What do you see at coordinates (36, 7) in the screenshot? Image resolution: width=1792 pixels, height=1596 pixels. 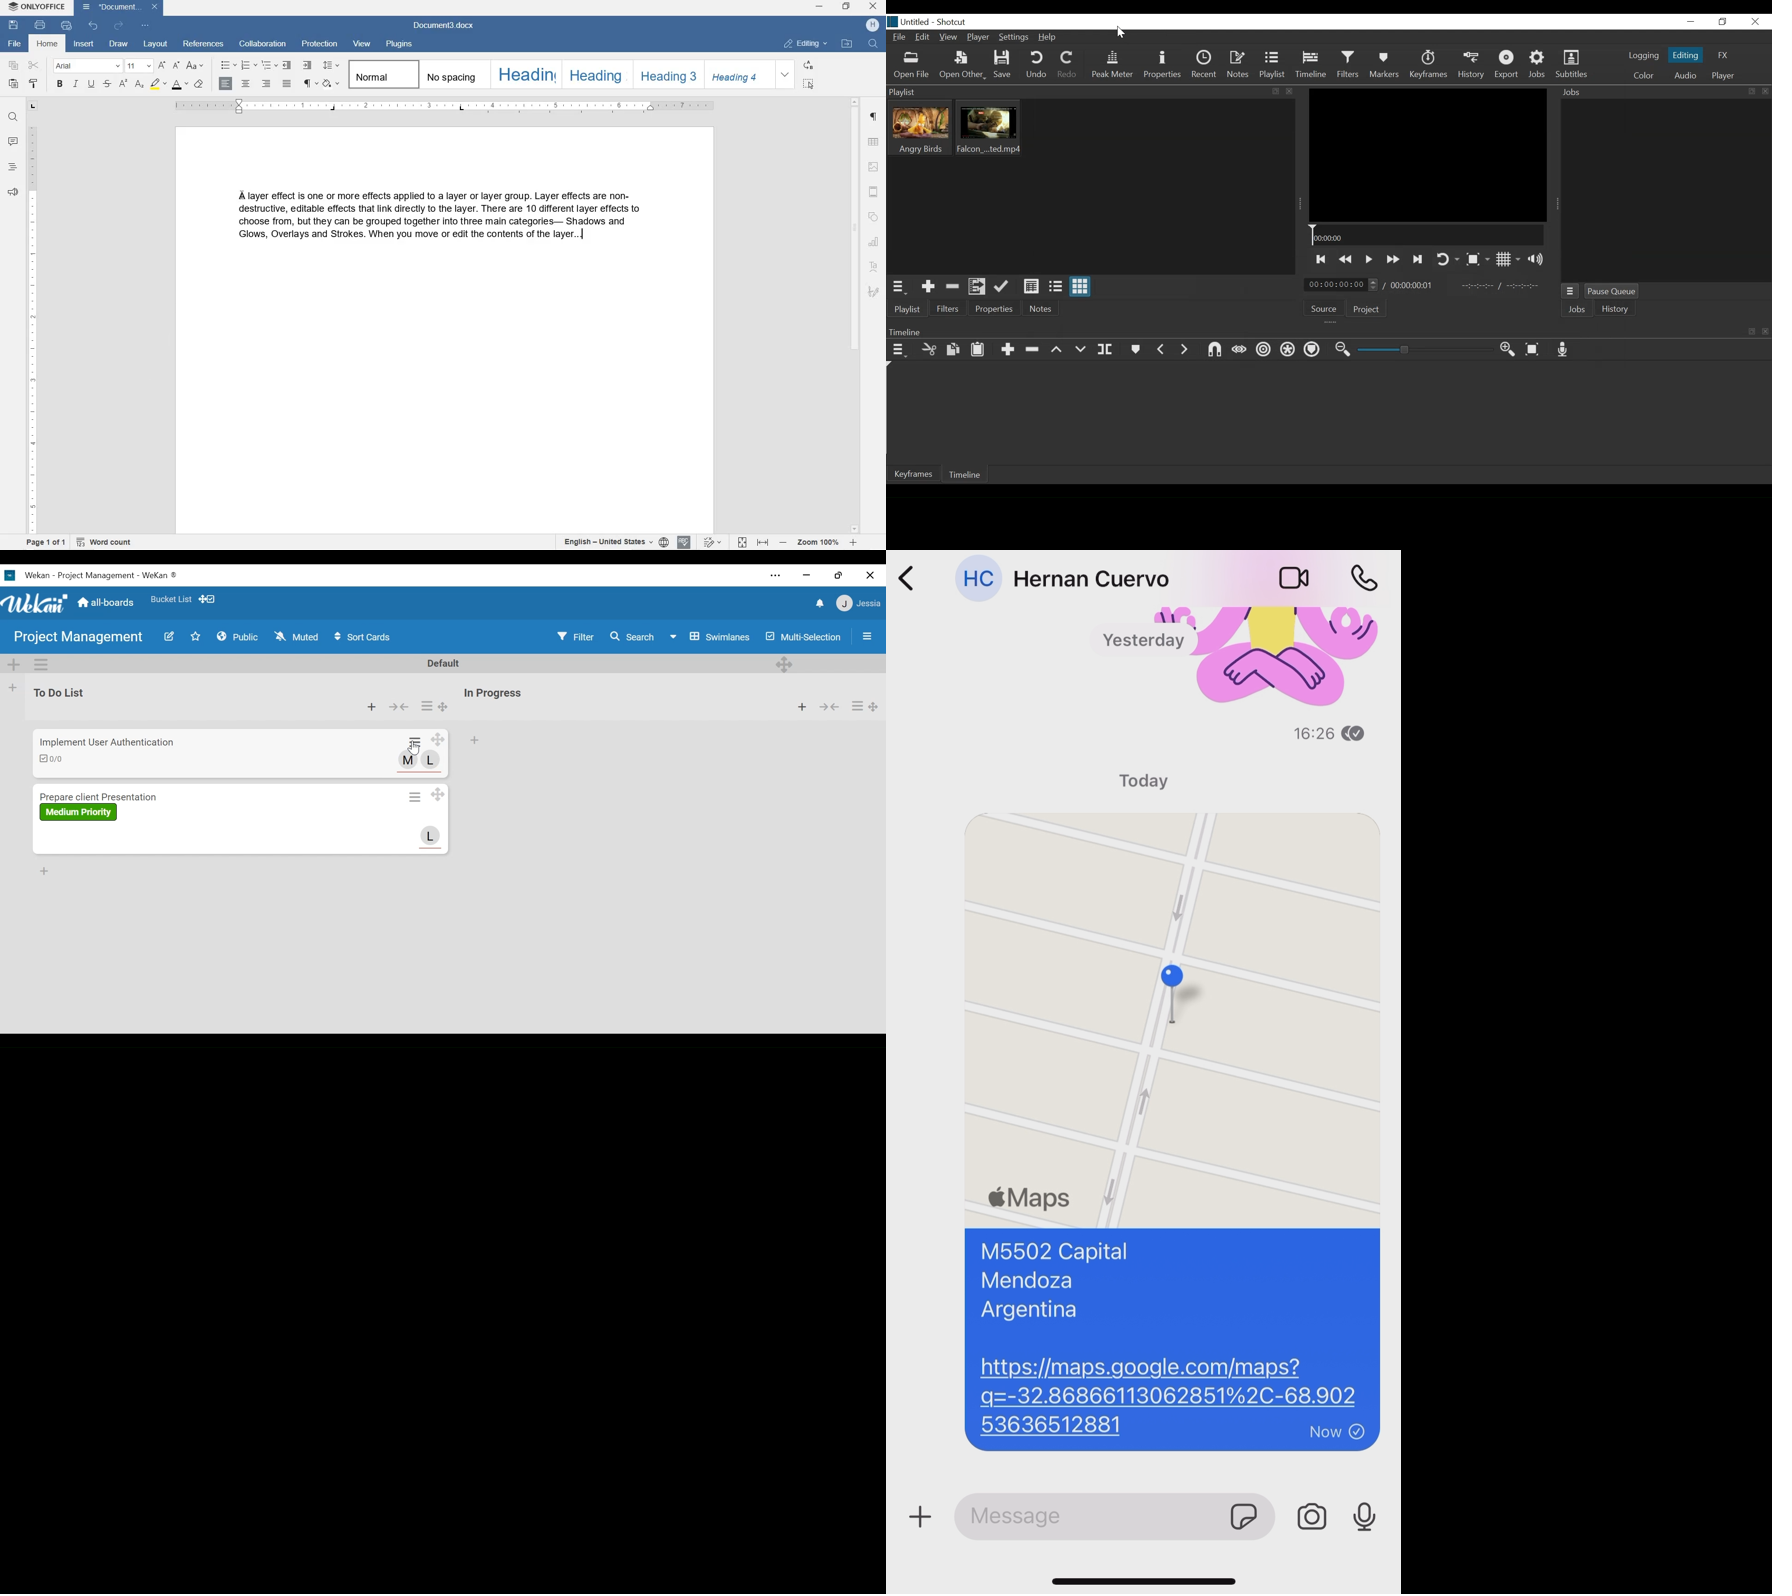 I see `ONLYOFFICE` at bounding box center [36, 7].